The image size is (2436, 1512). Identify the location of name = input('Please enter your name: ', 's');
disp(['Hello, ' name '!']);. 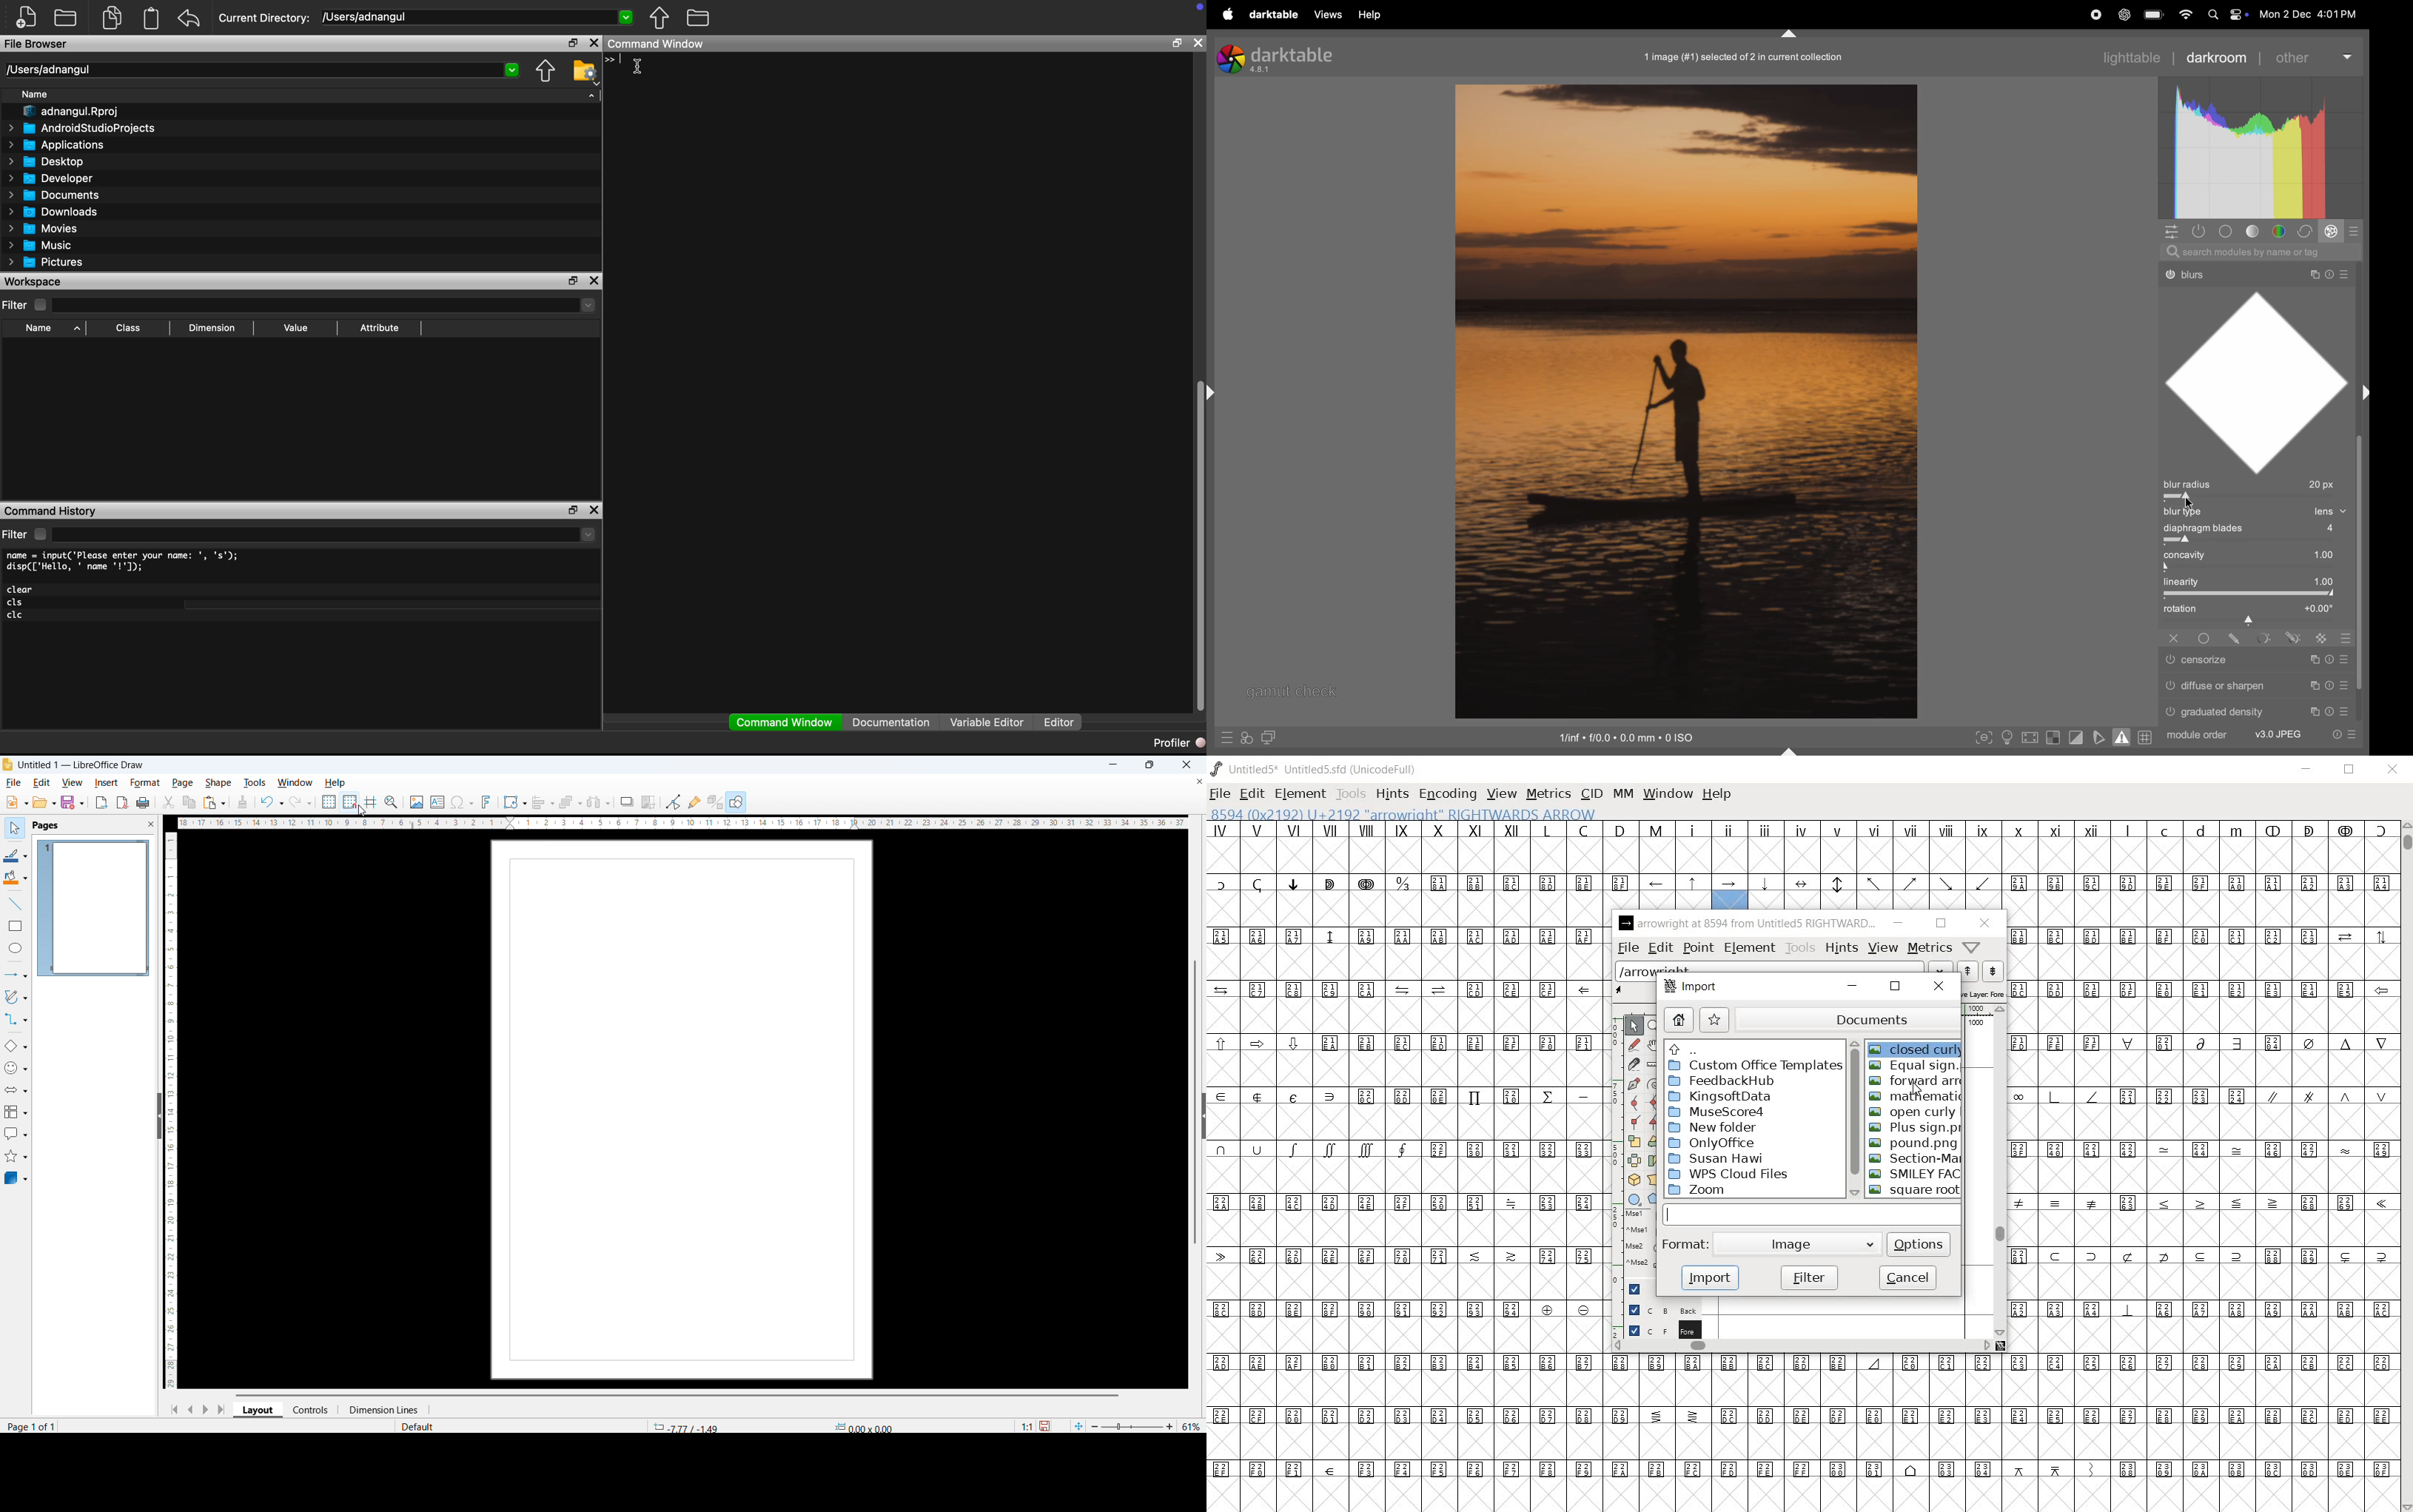
(125, 562).